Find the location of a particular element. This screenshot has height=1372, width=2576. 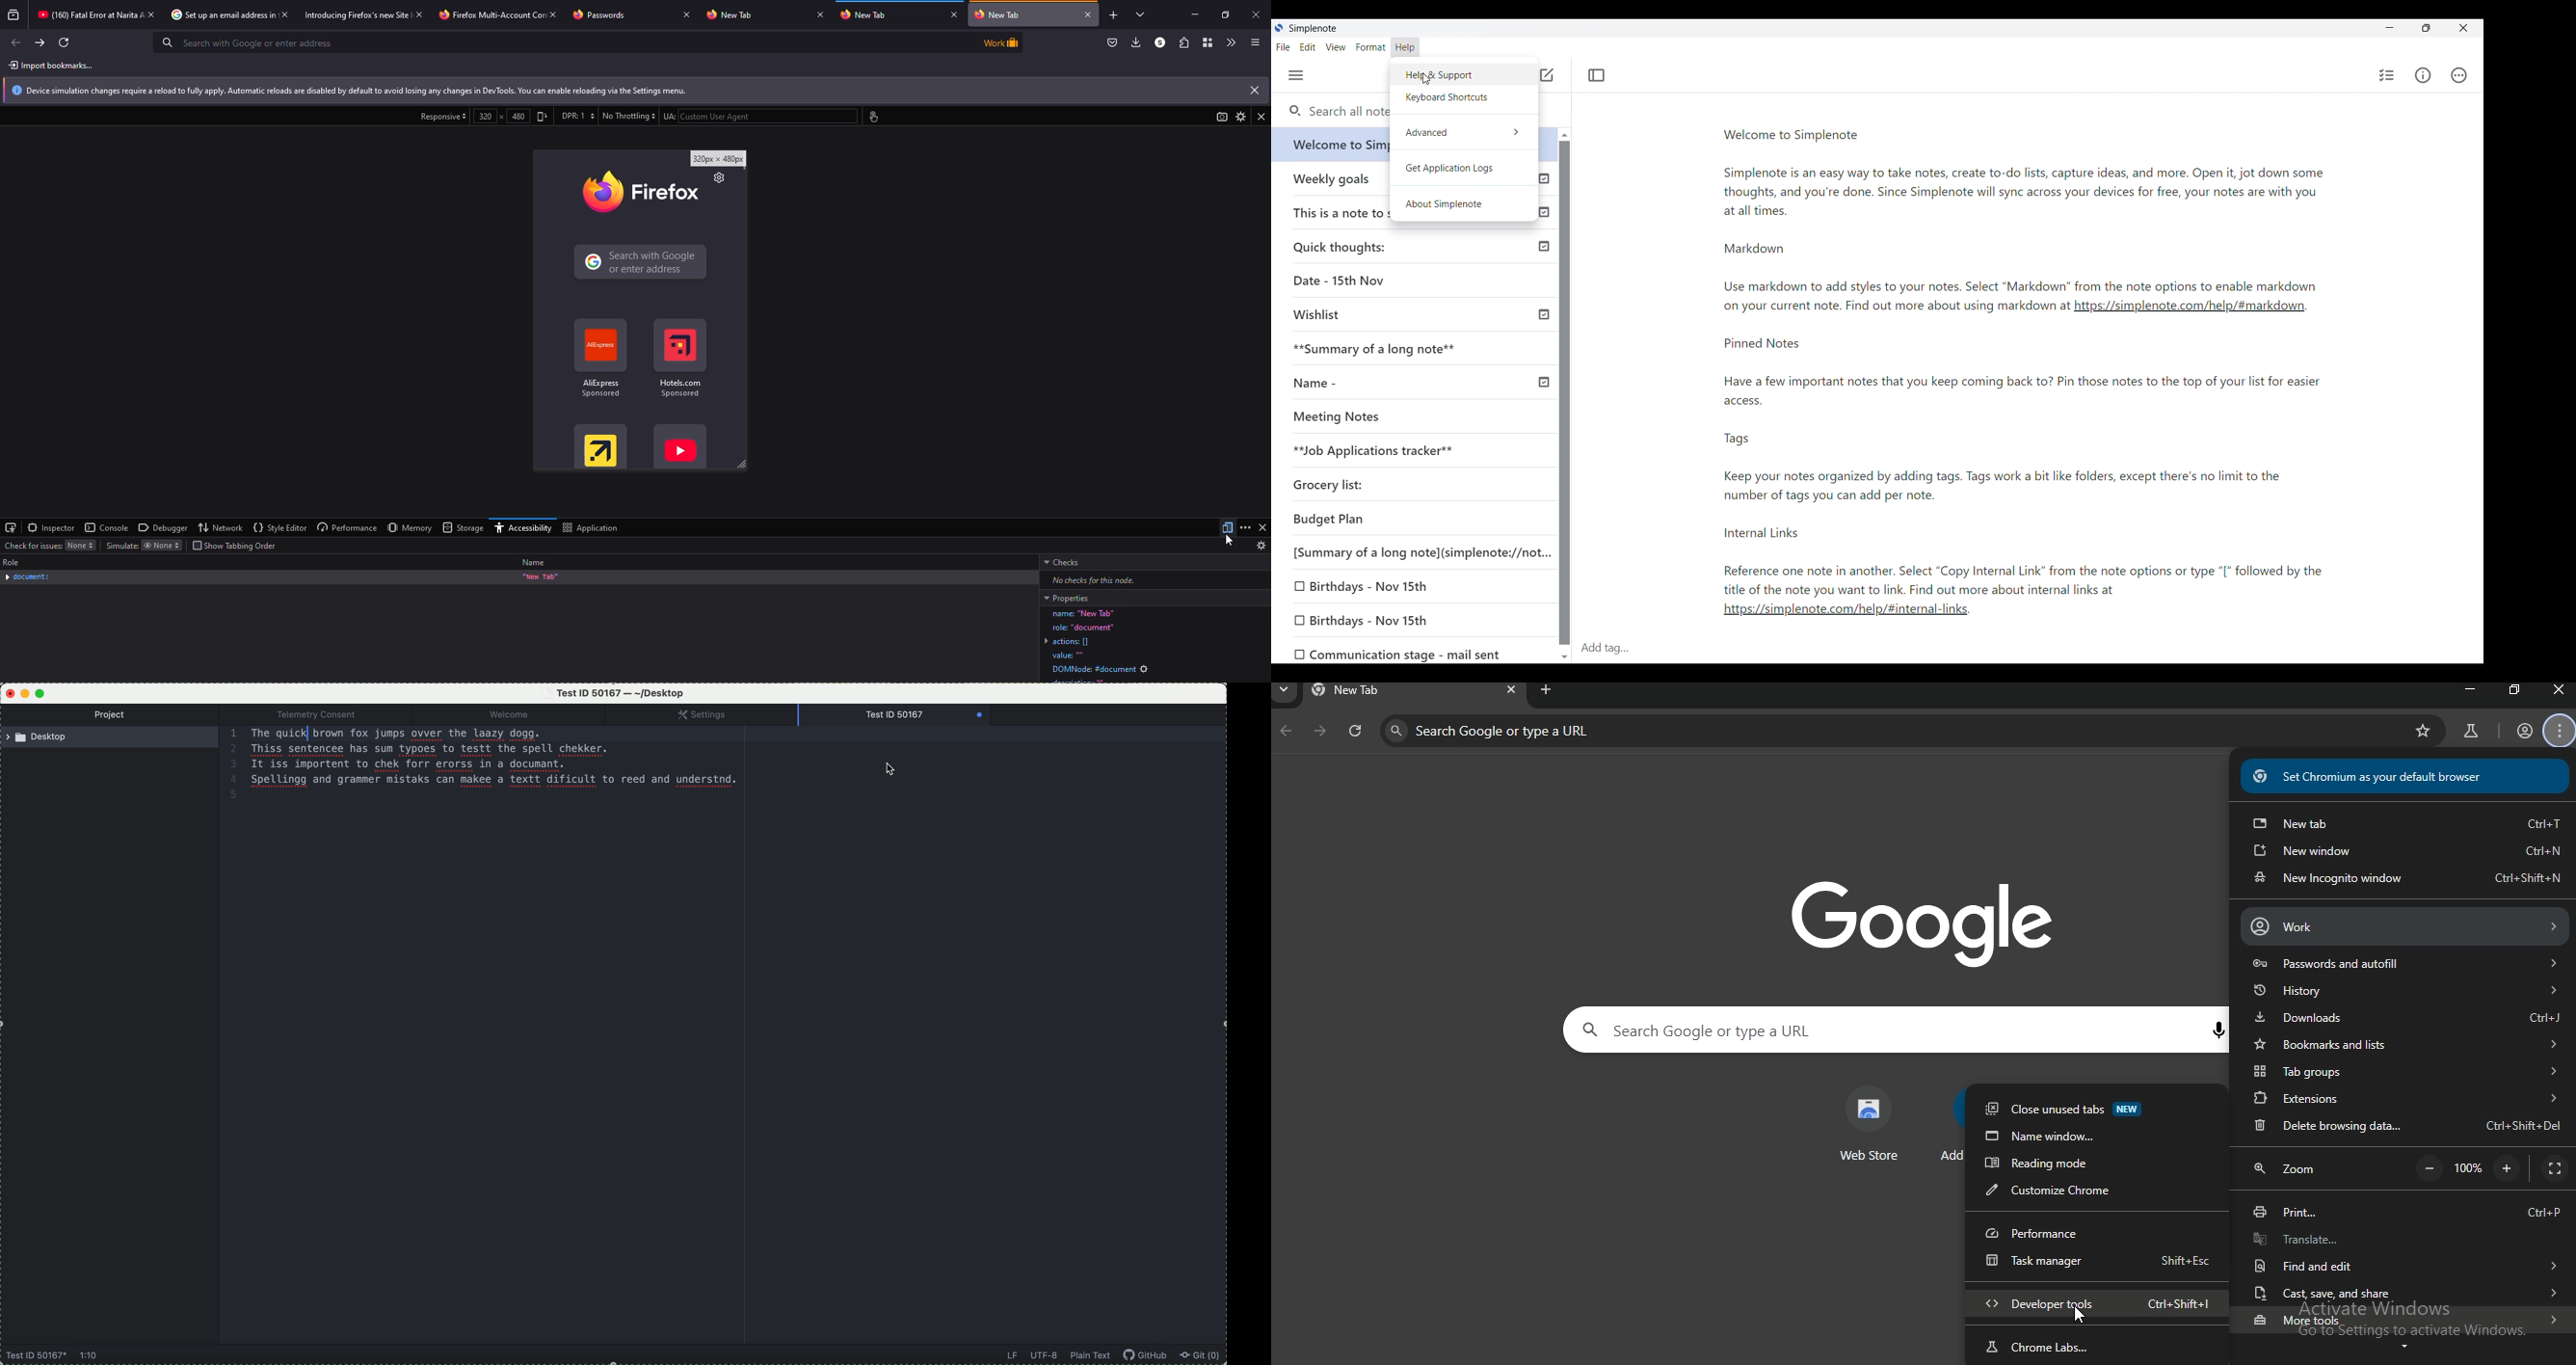

**Summary of a long note** is located at coordinates (1377, 349).